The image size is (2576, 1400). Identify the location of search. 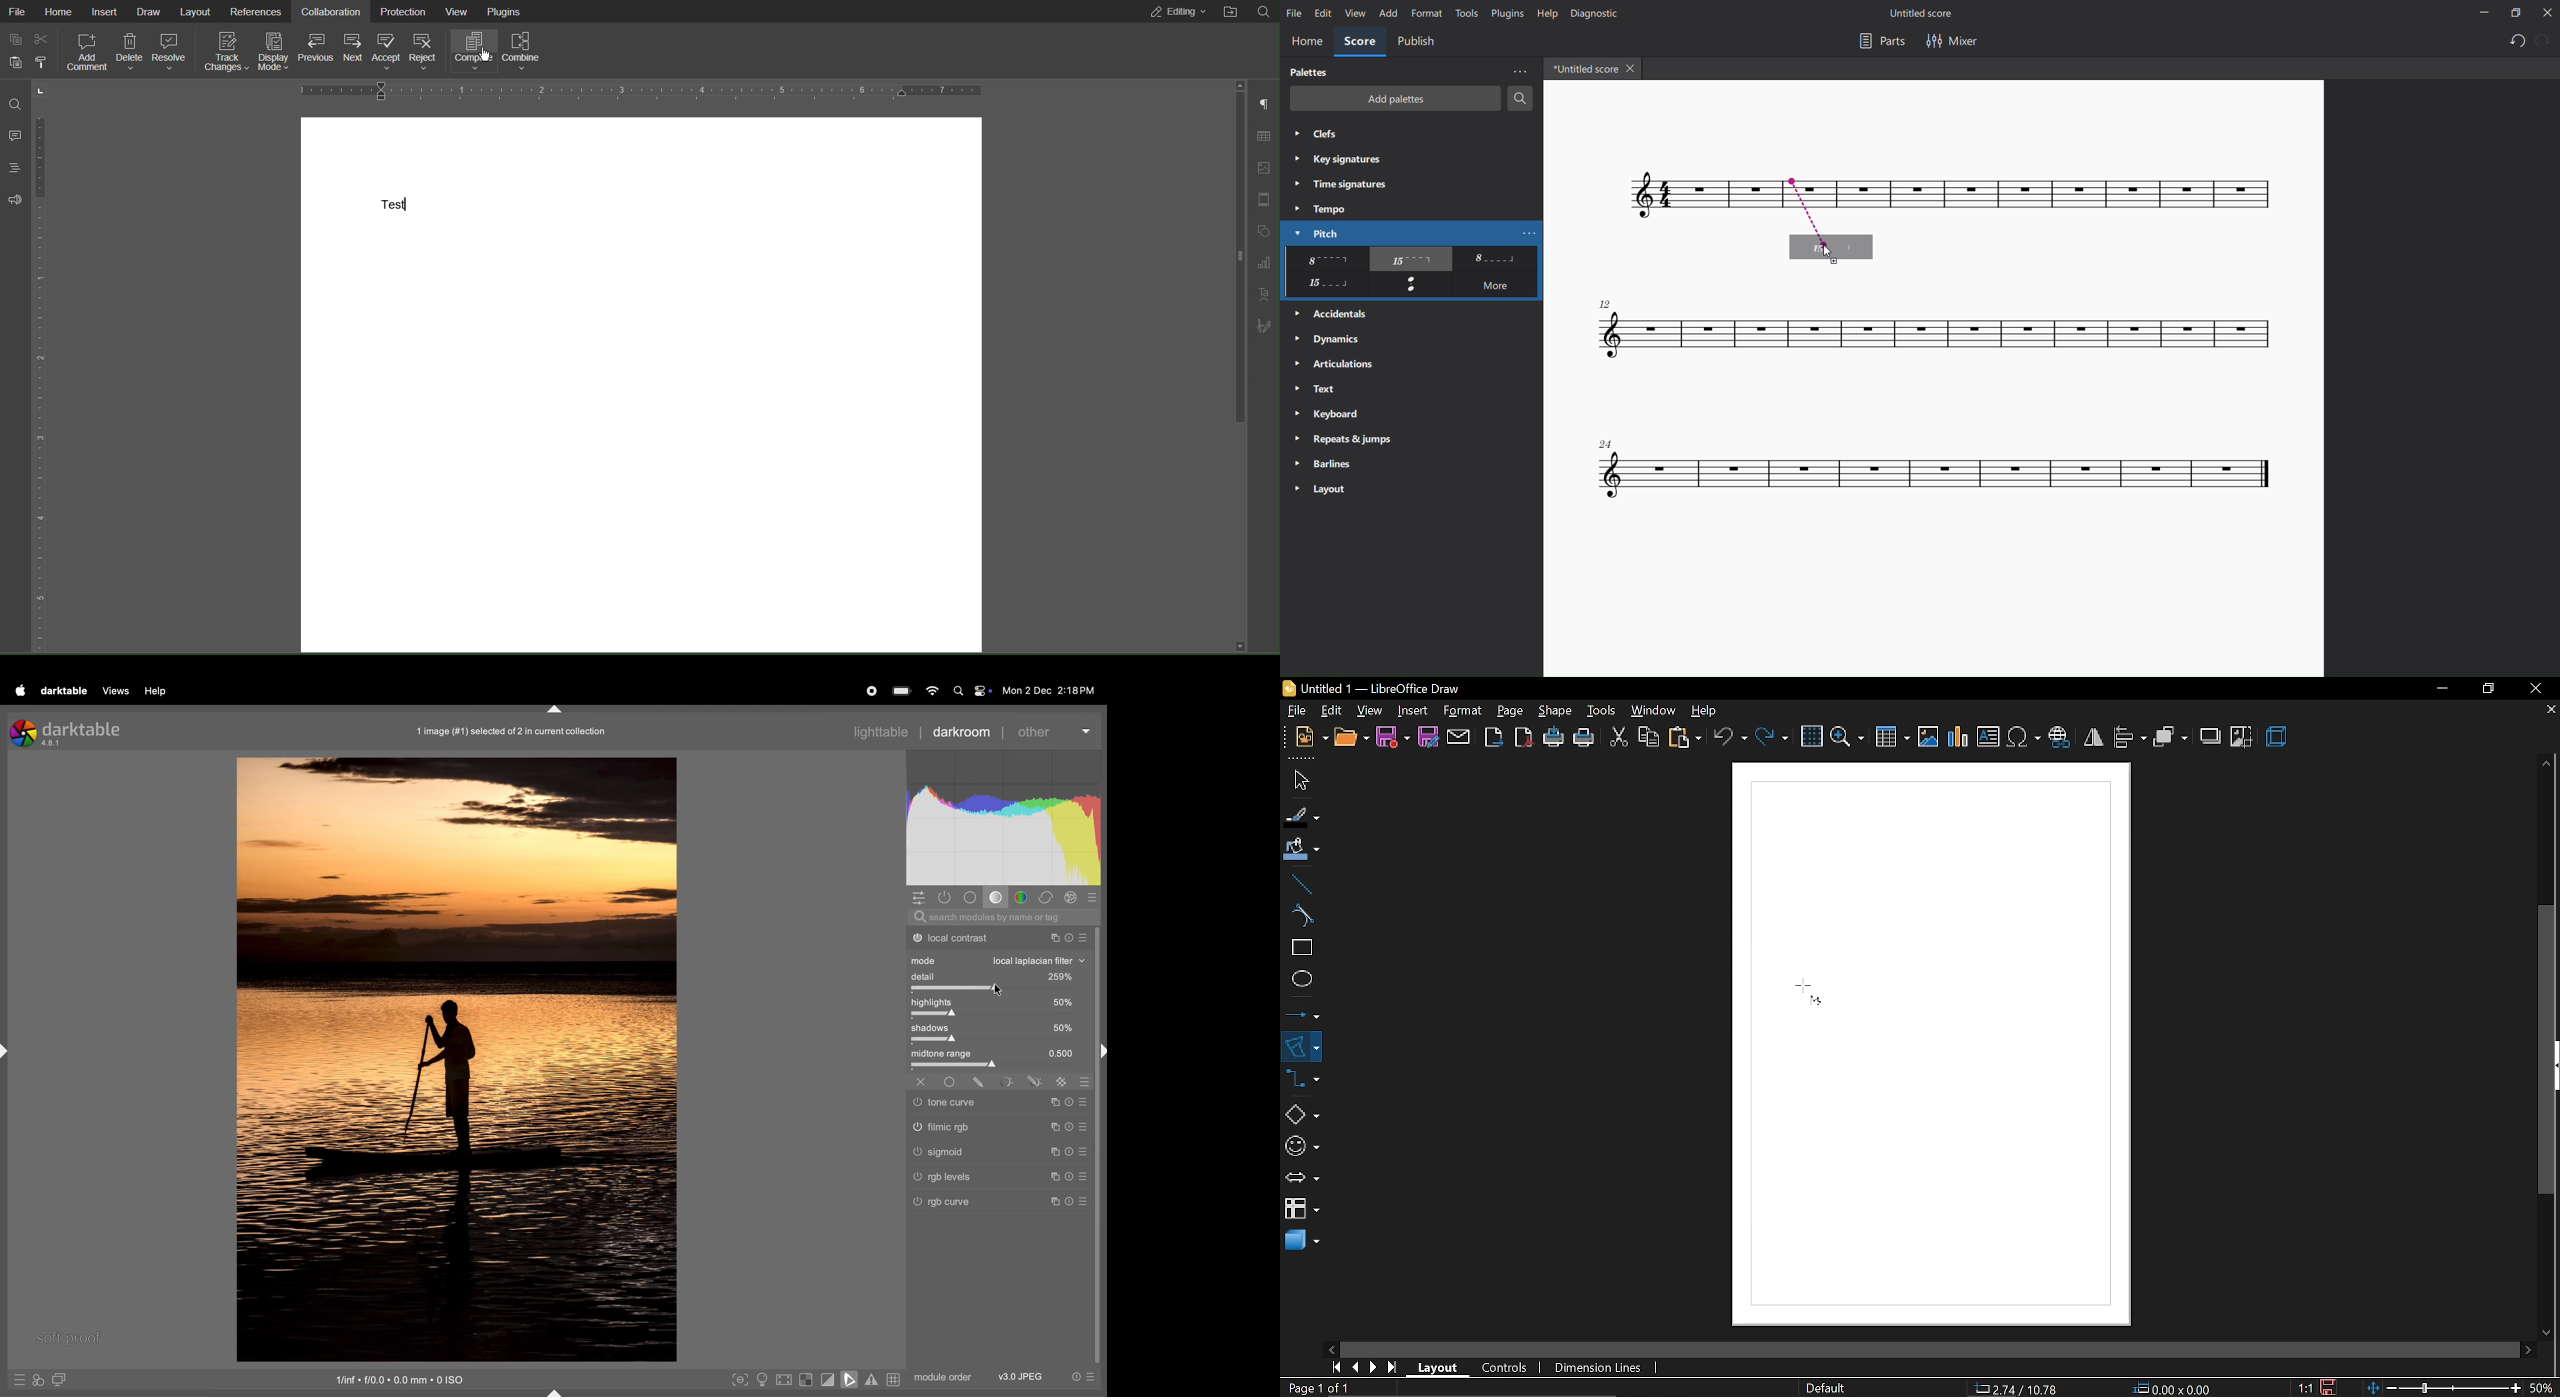
(1521, 99).